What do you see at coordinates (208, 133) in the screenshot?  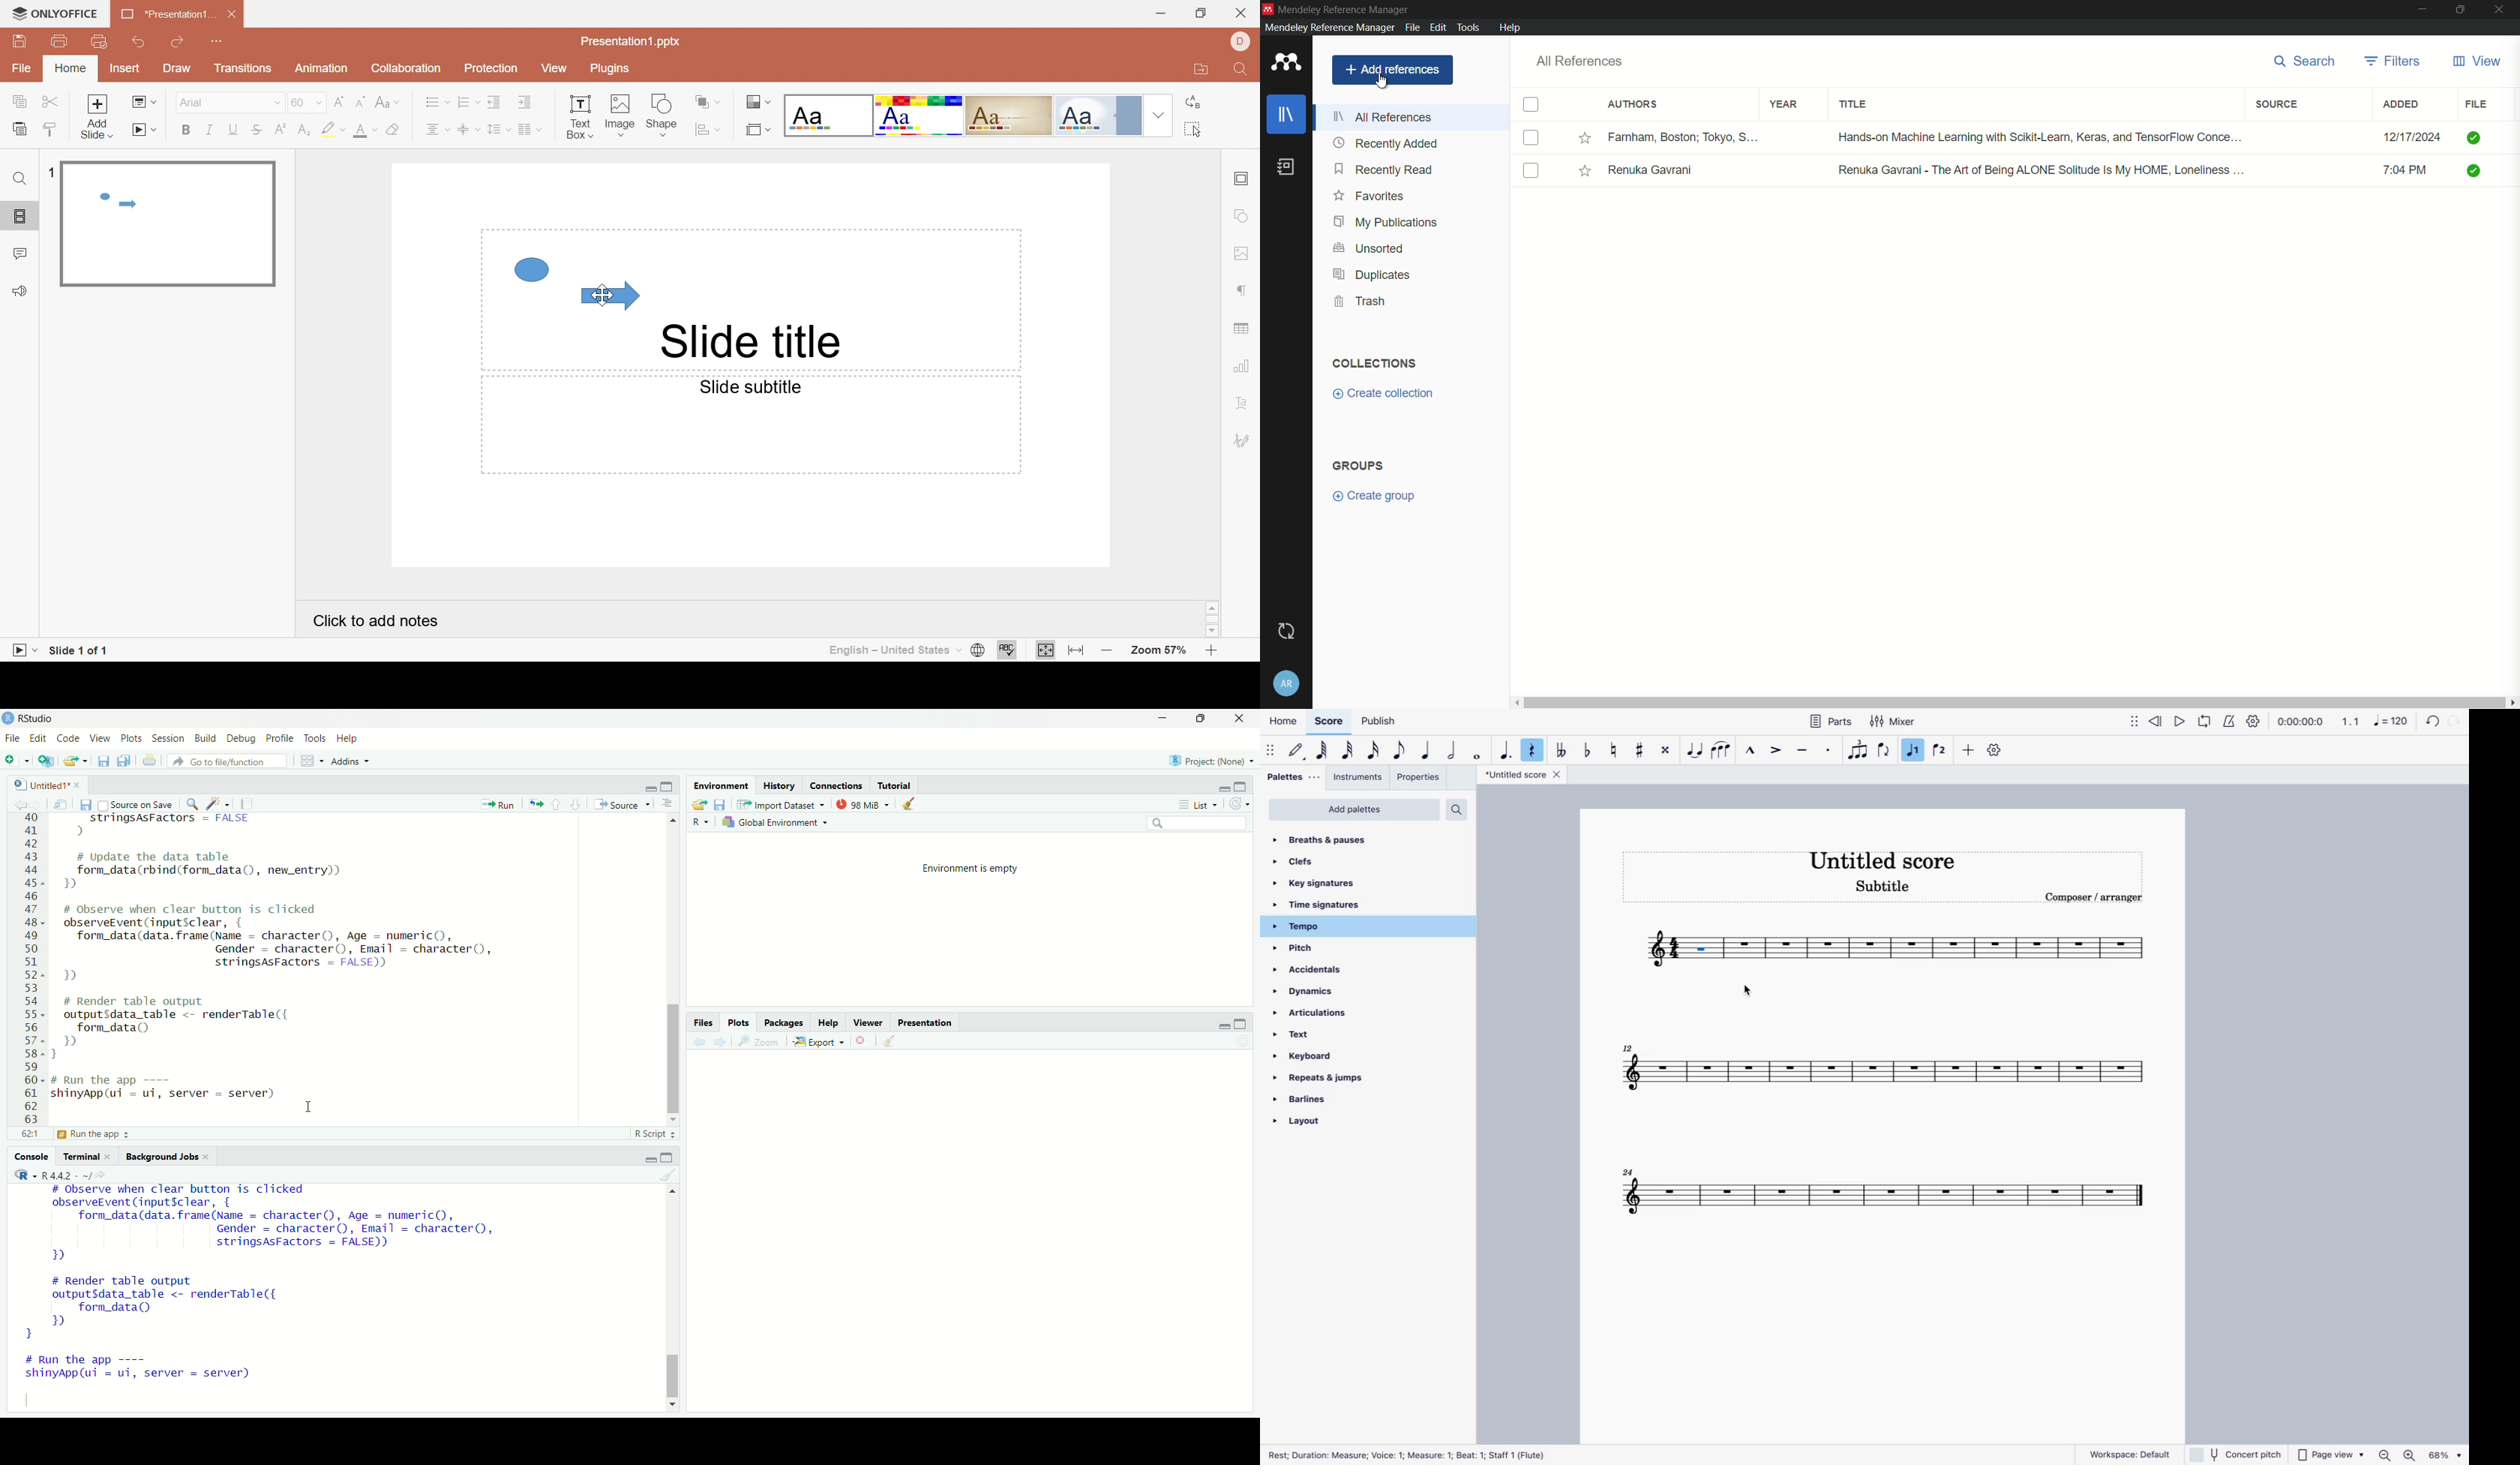 I see `Italic` at bounding box center [208, 133].